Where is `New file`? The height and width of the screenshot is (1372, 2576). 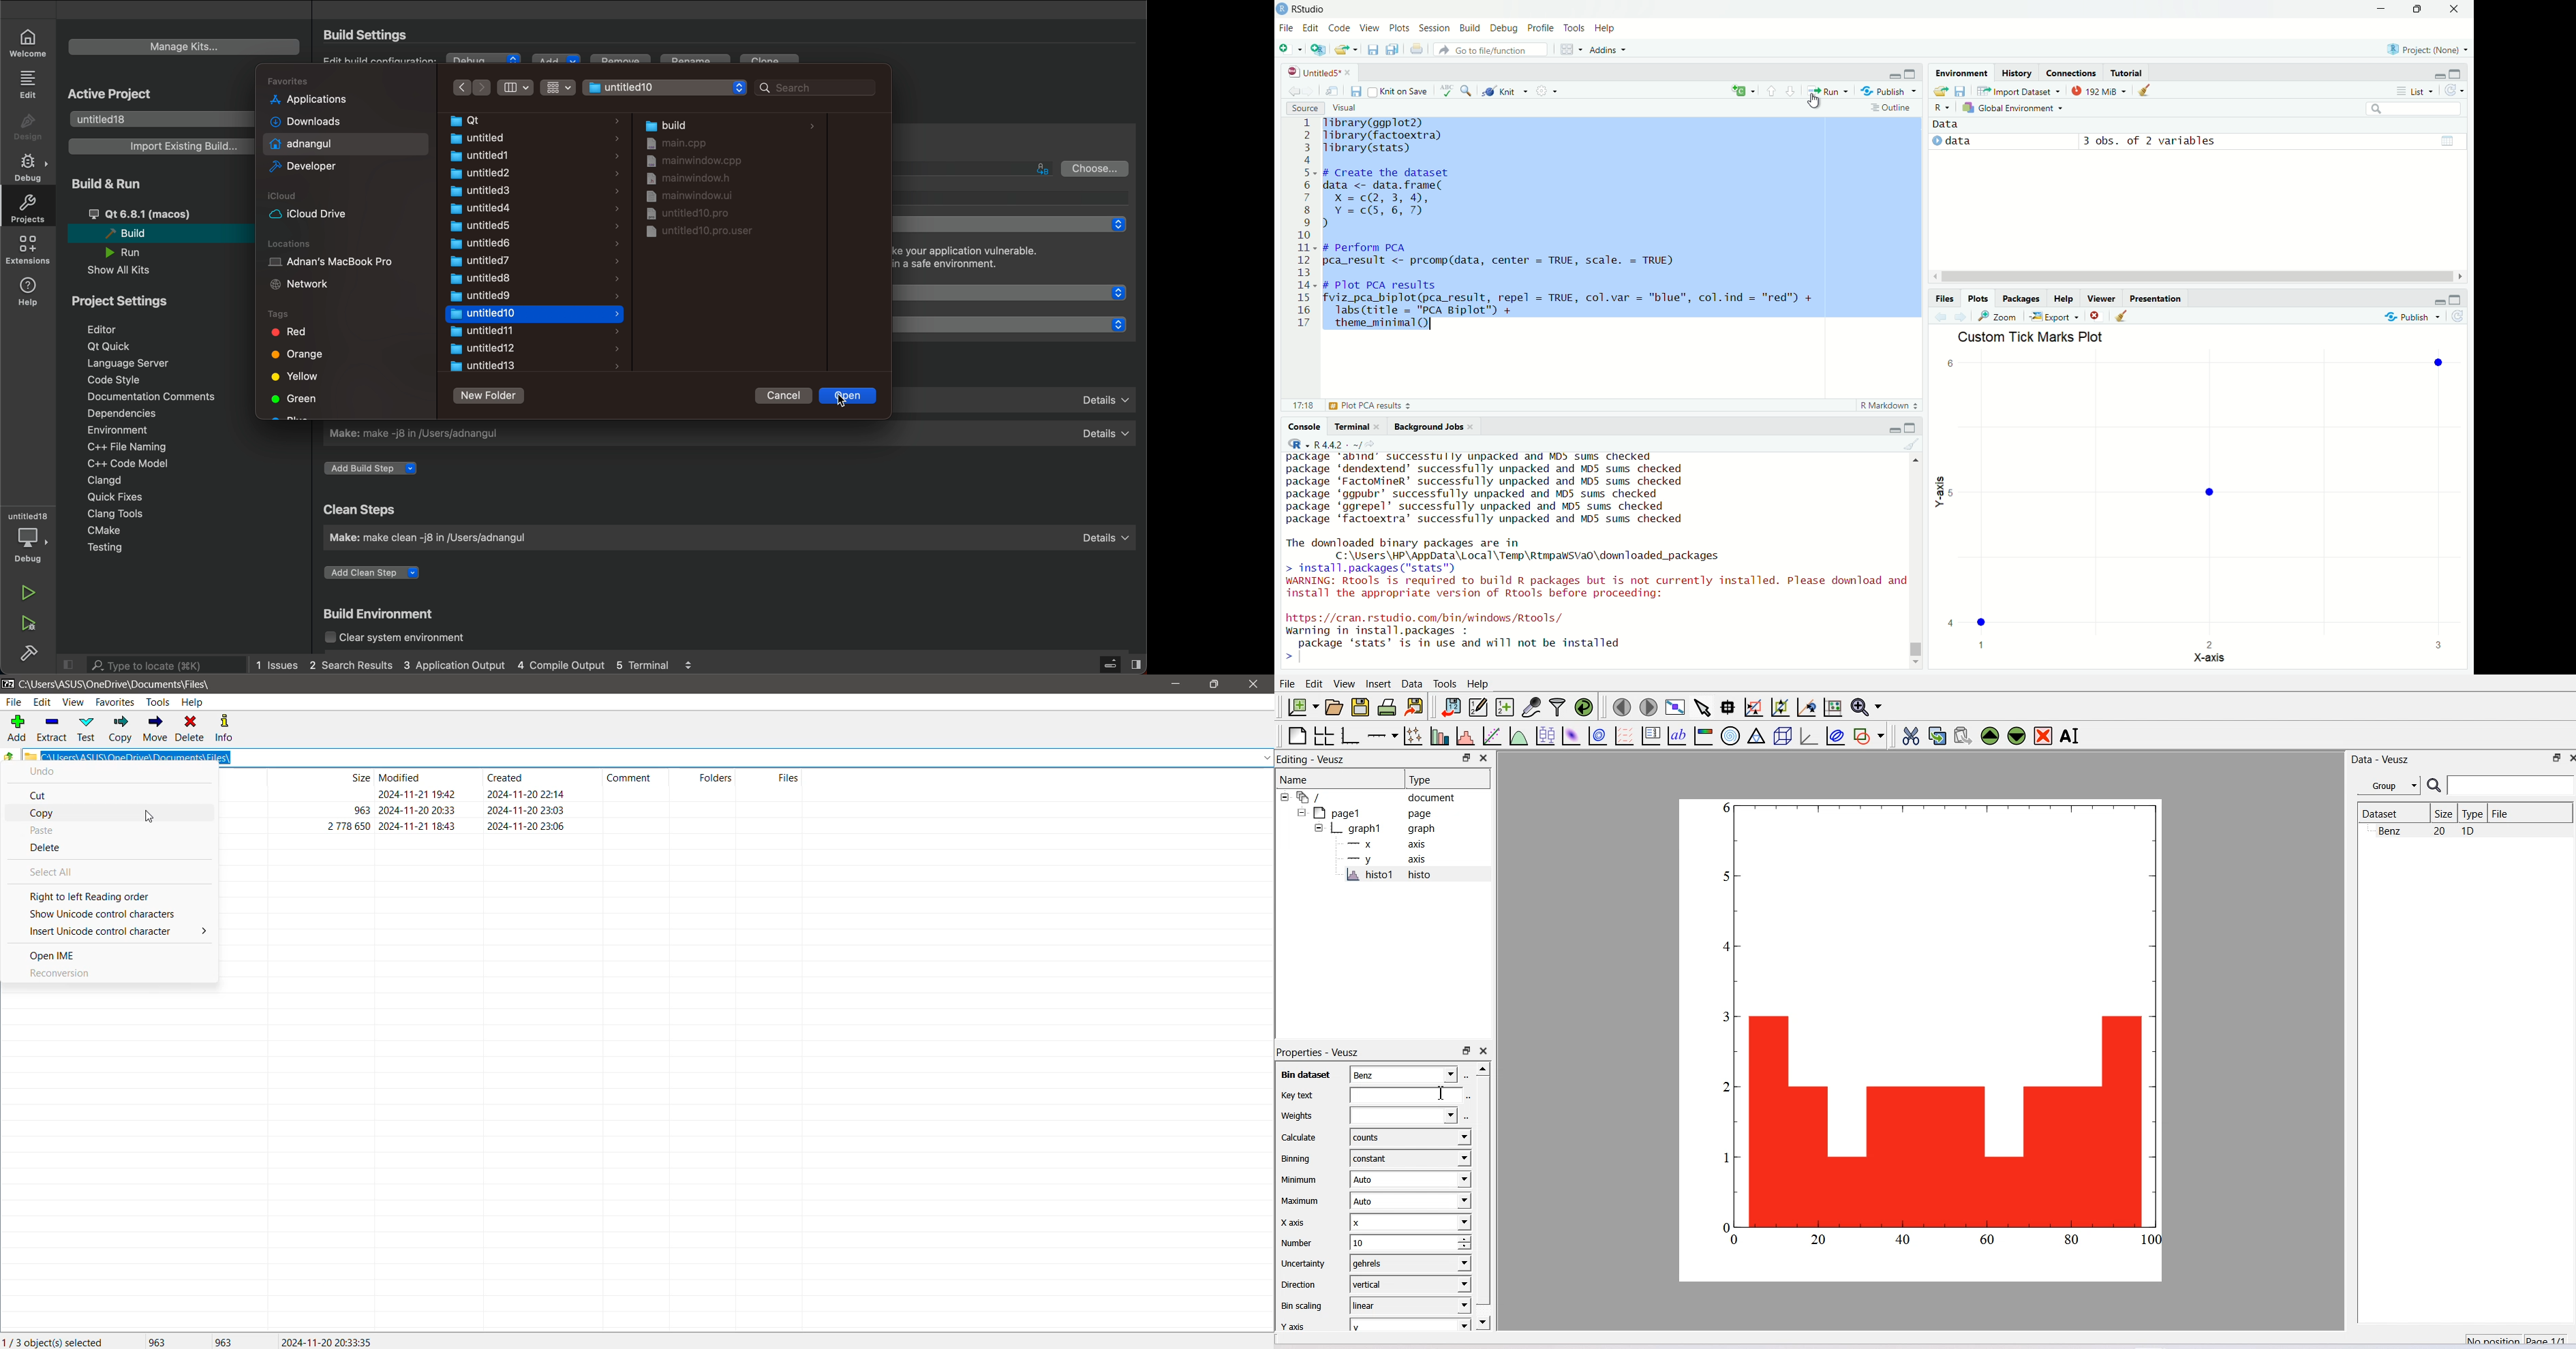 New file is located at coordinates (1289, 48).